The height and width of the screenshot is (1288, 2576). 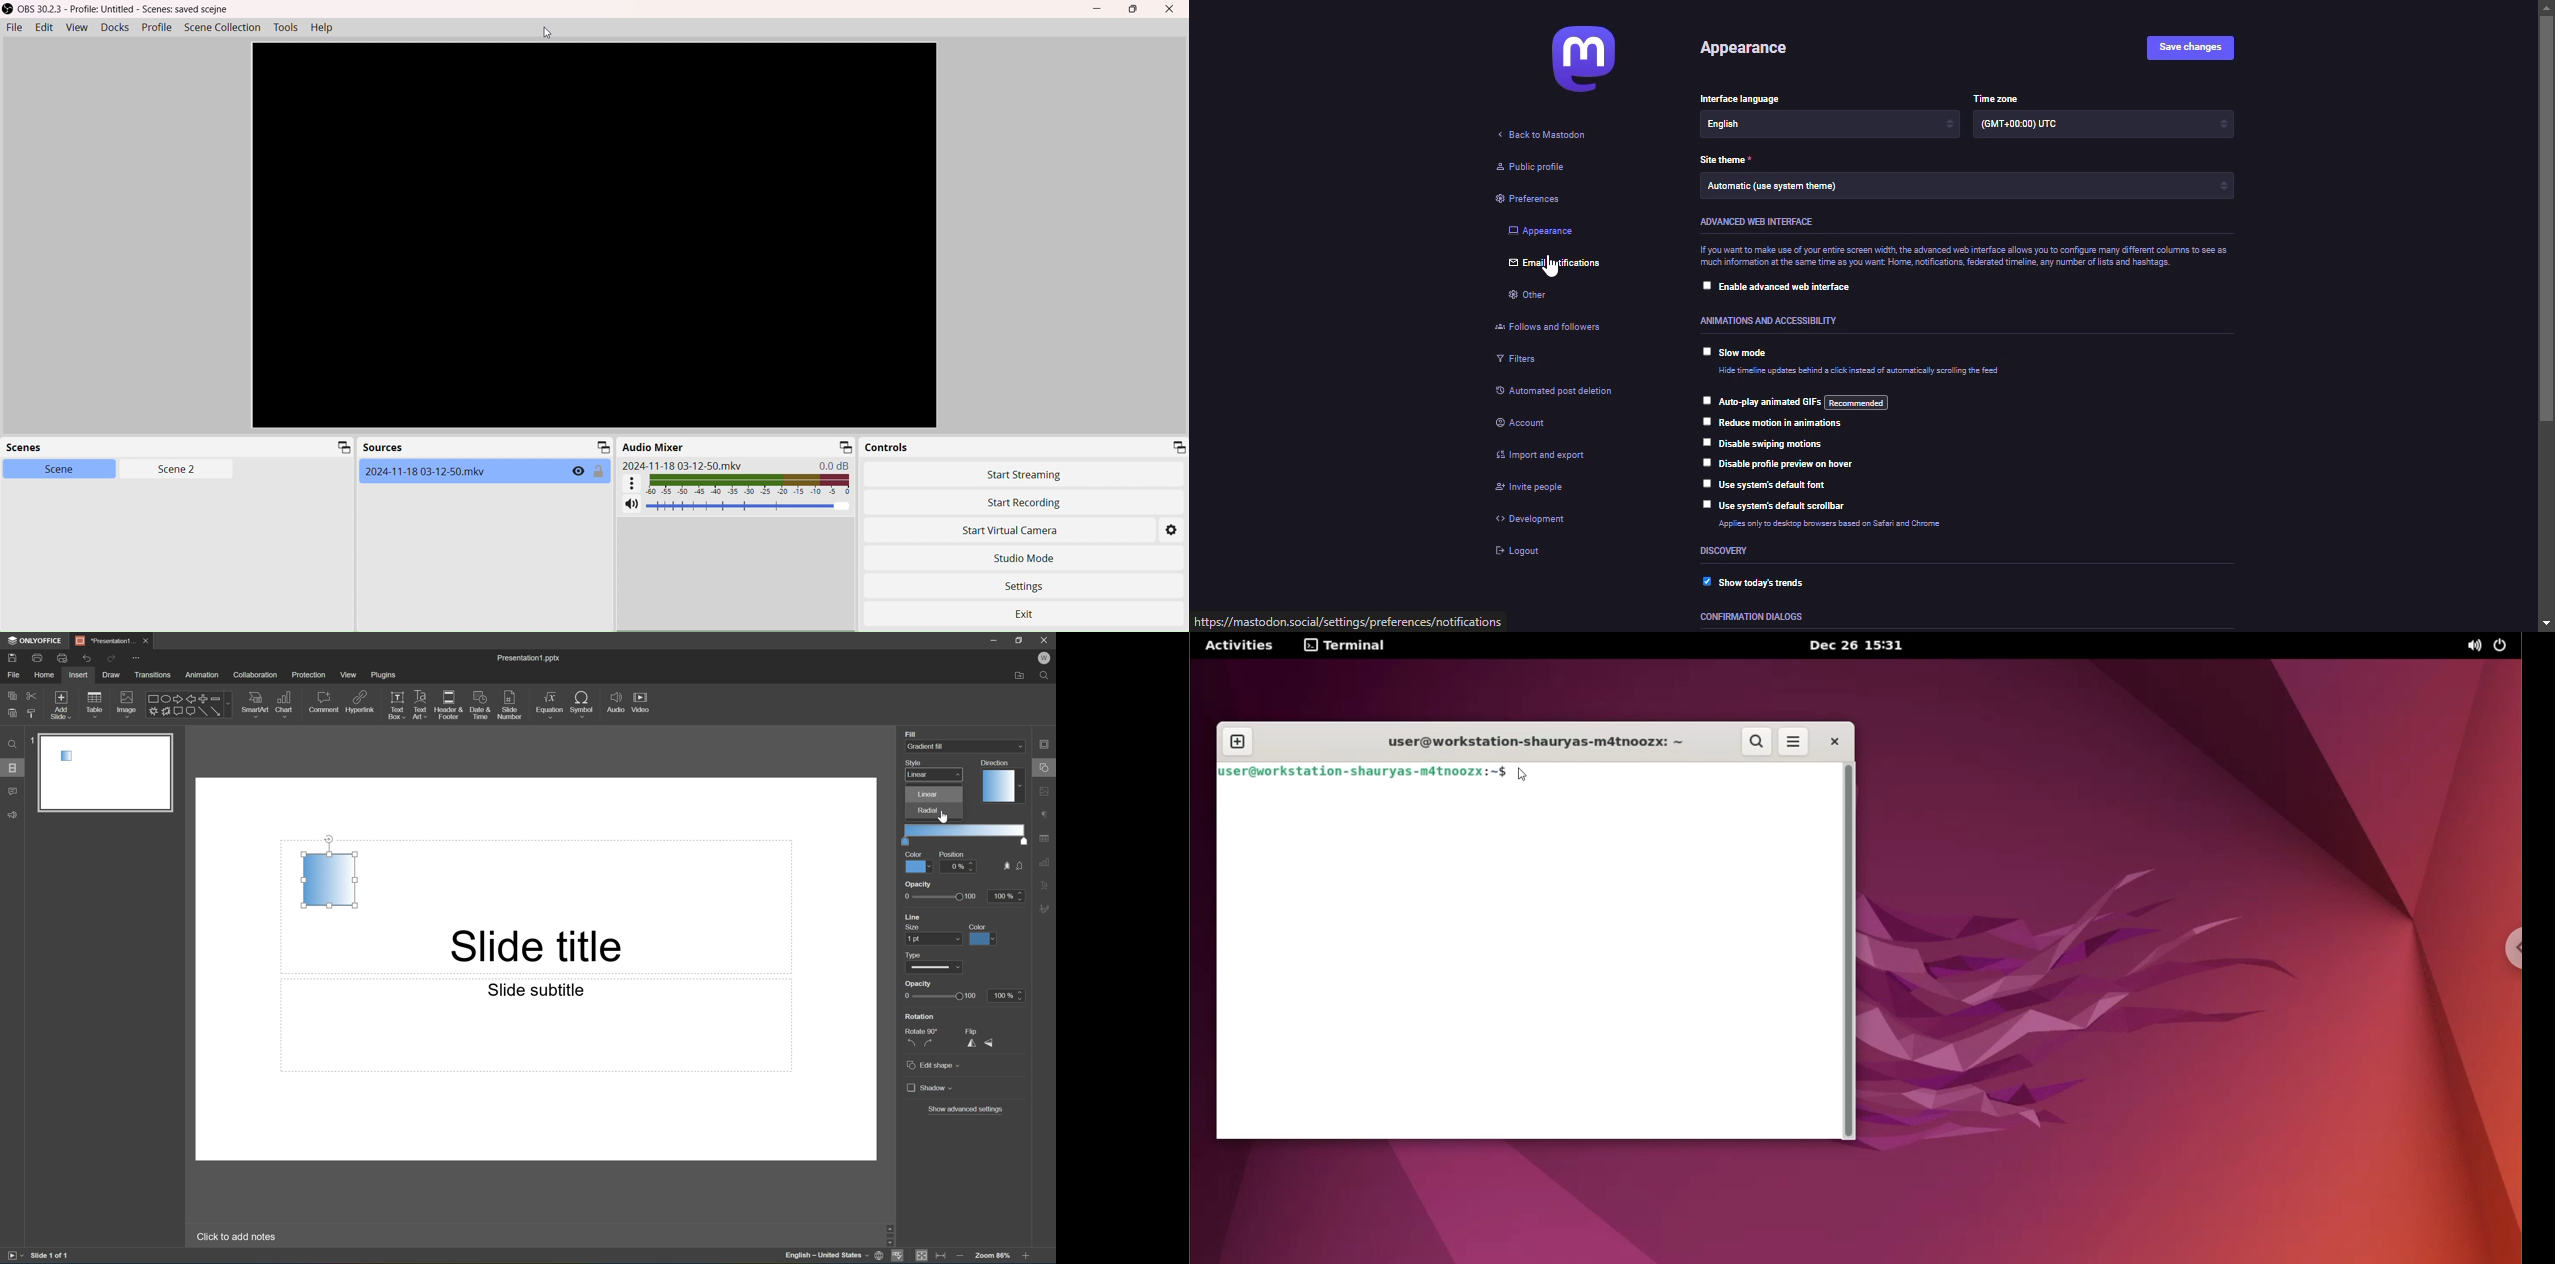 What do you see at coordinates (934, 969) in the screenshot?
I see `Type` at bounding box center [934, 969].